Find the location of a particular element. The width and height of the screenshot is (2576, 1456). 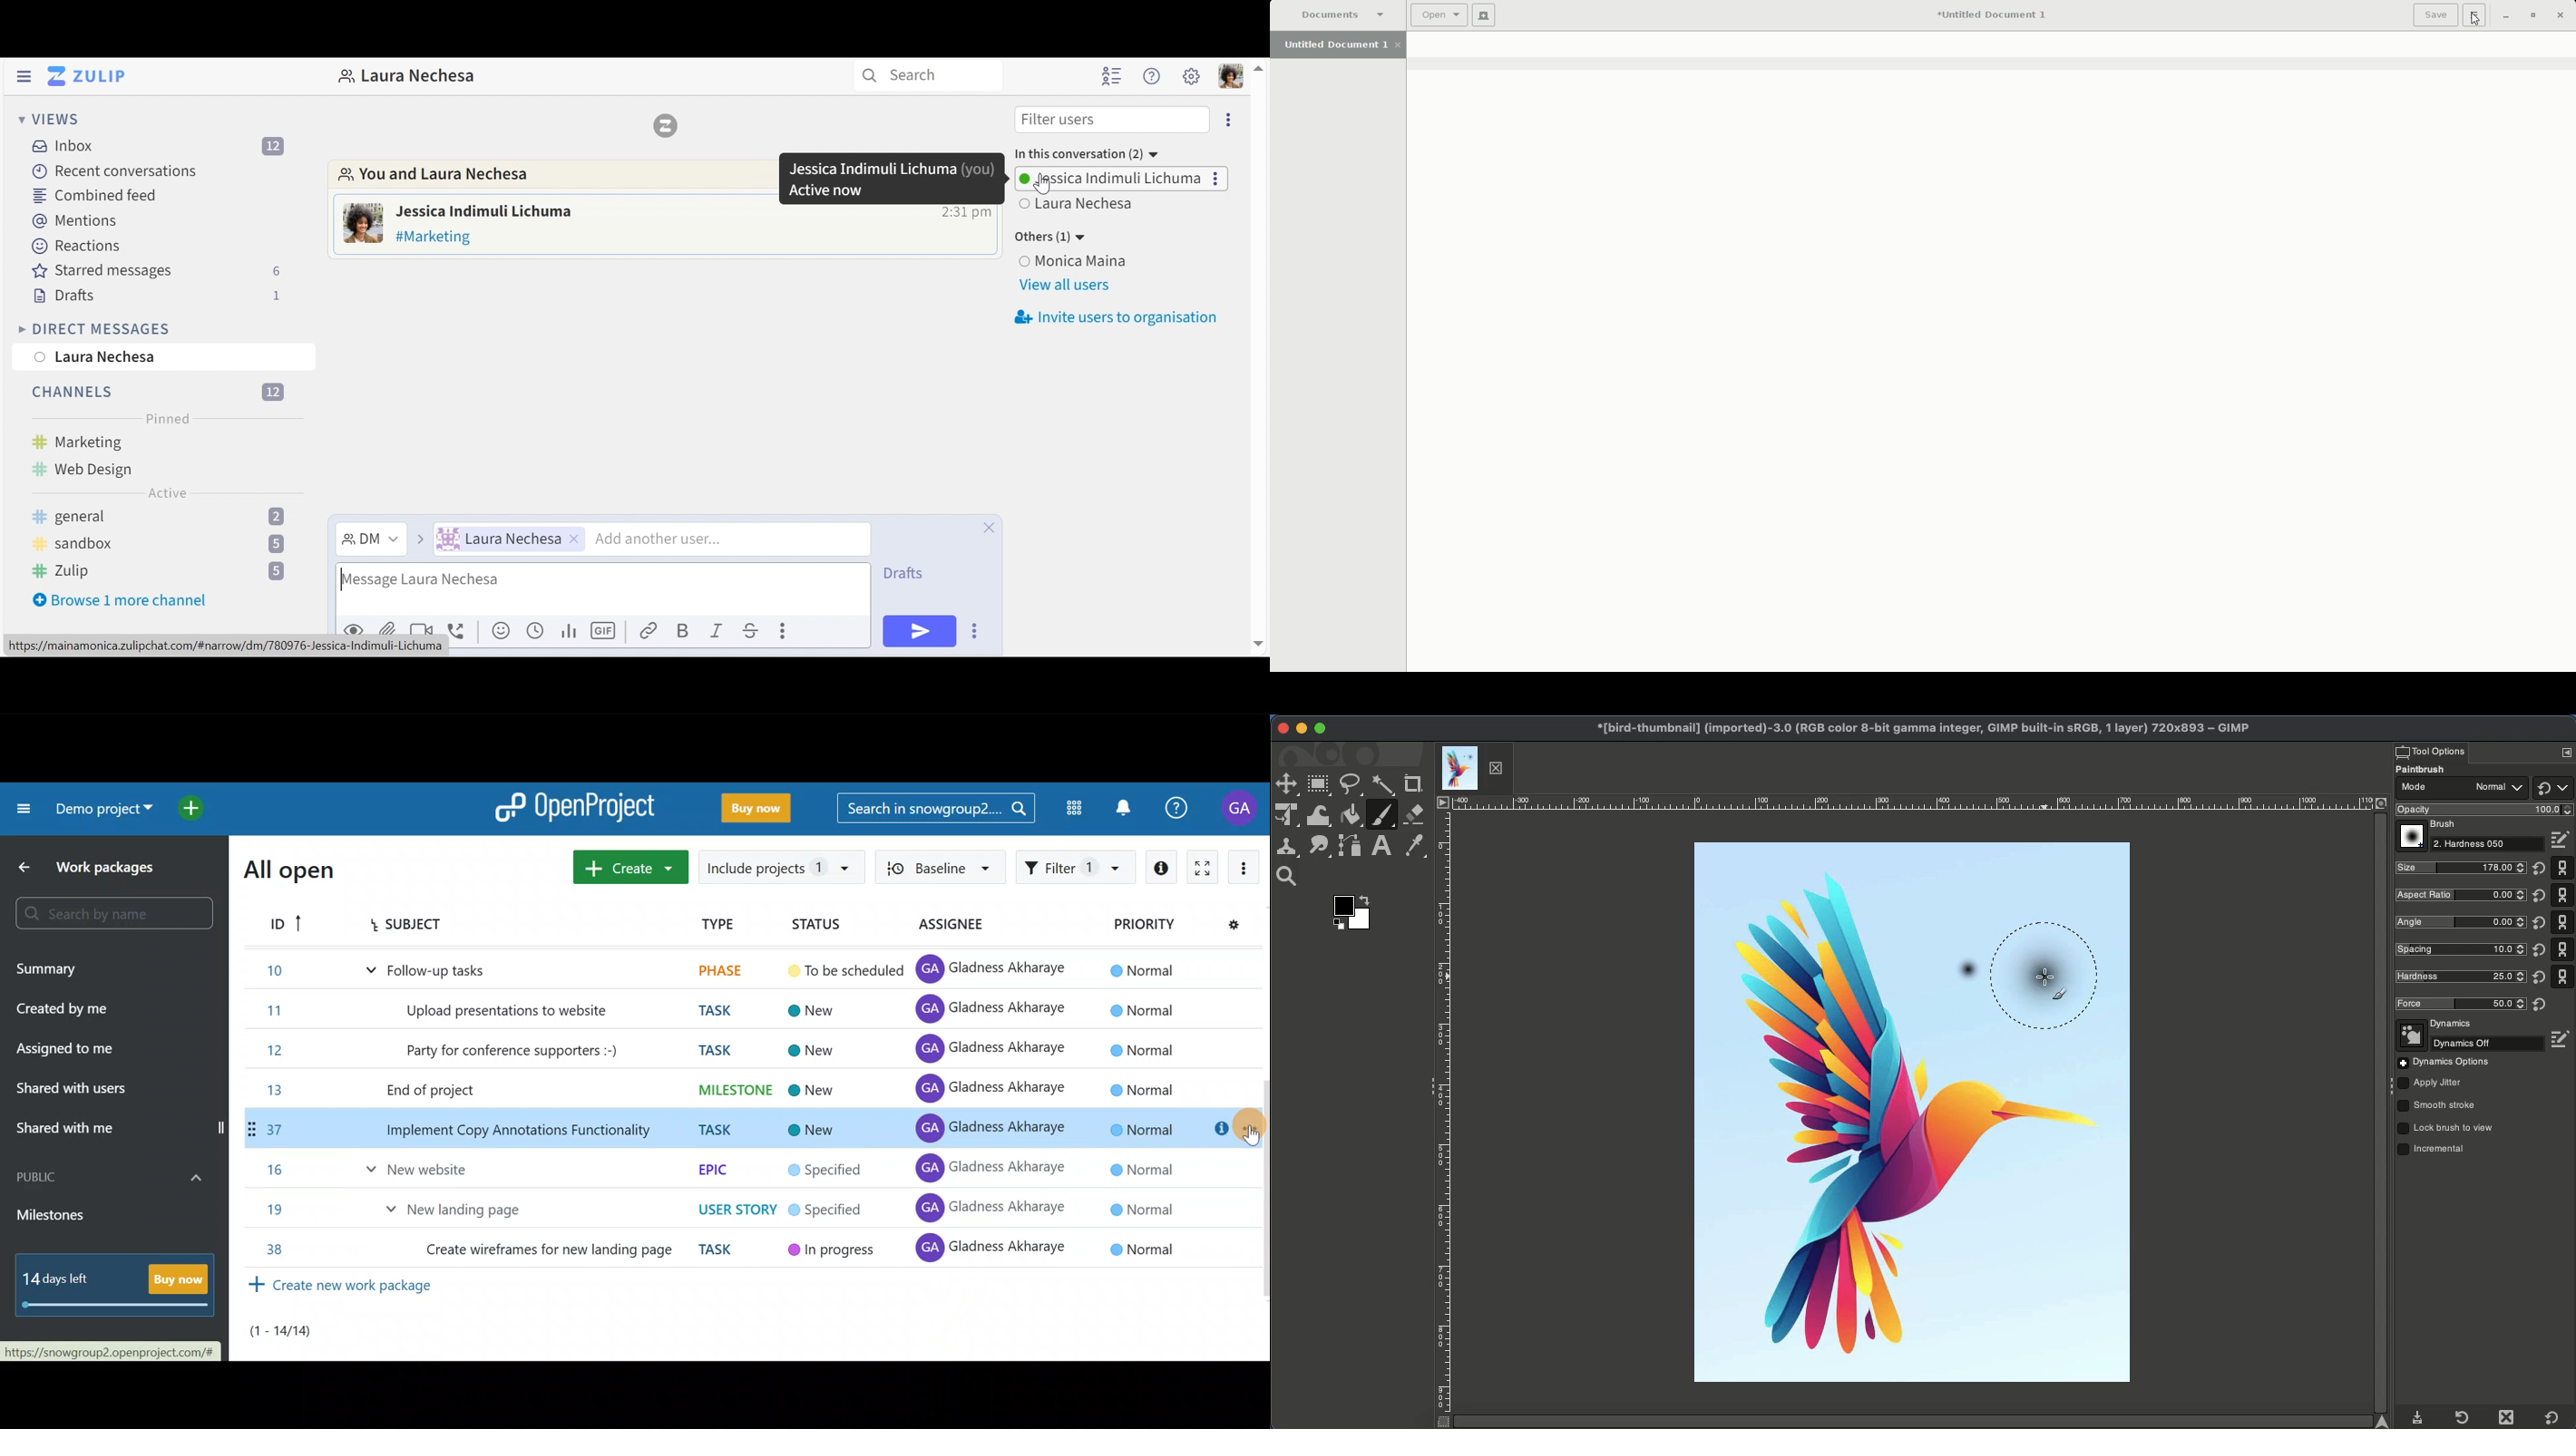

Off is located at coordinates (2471, 1044).